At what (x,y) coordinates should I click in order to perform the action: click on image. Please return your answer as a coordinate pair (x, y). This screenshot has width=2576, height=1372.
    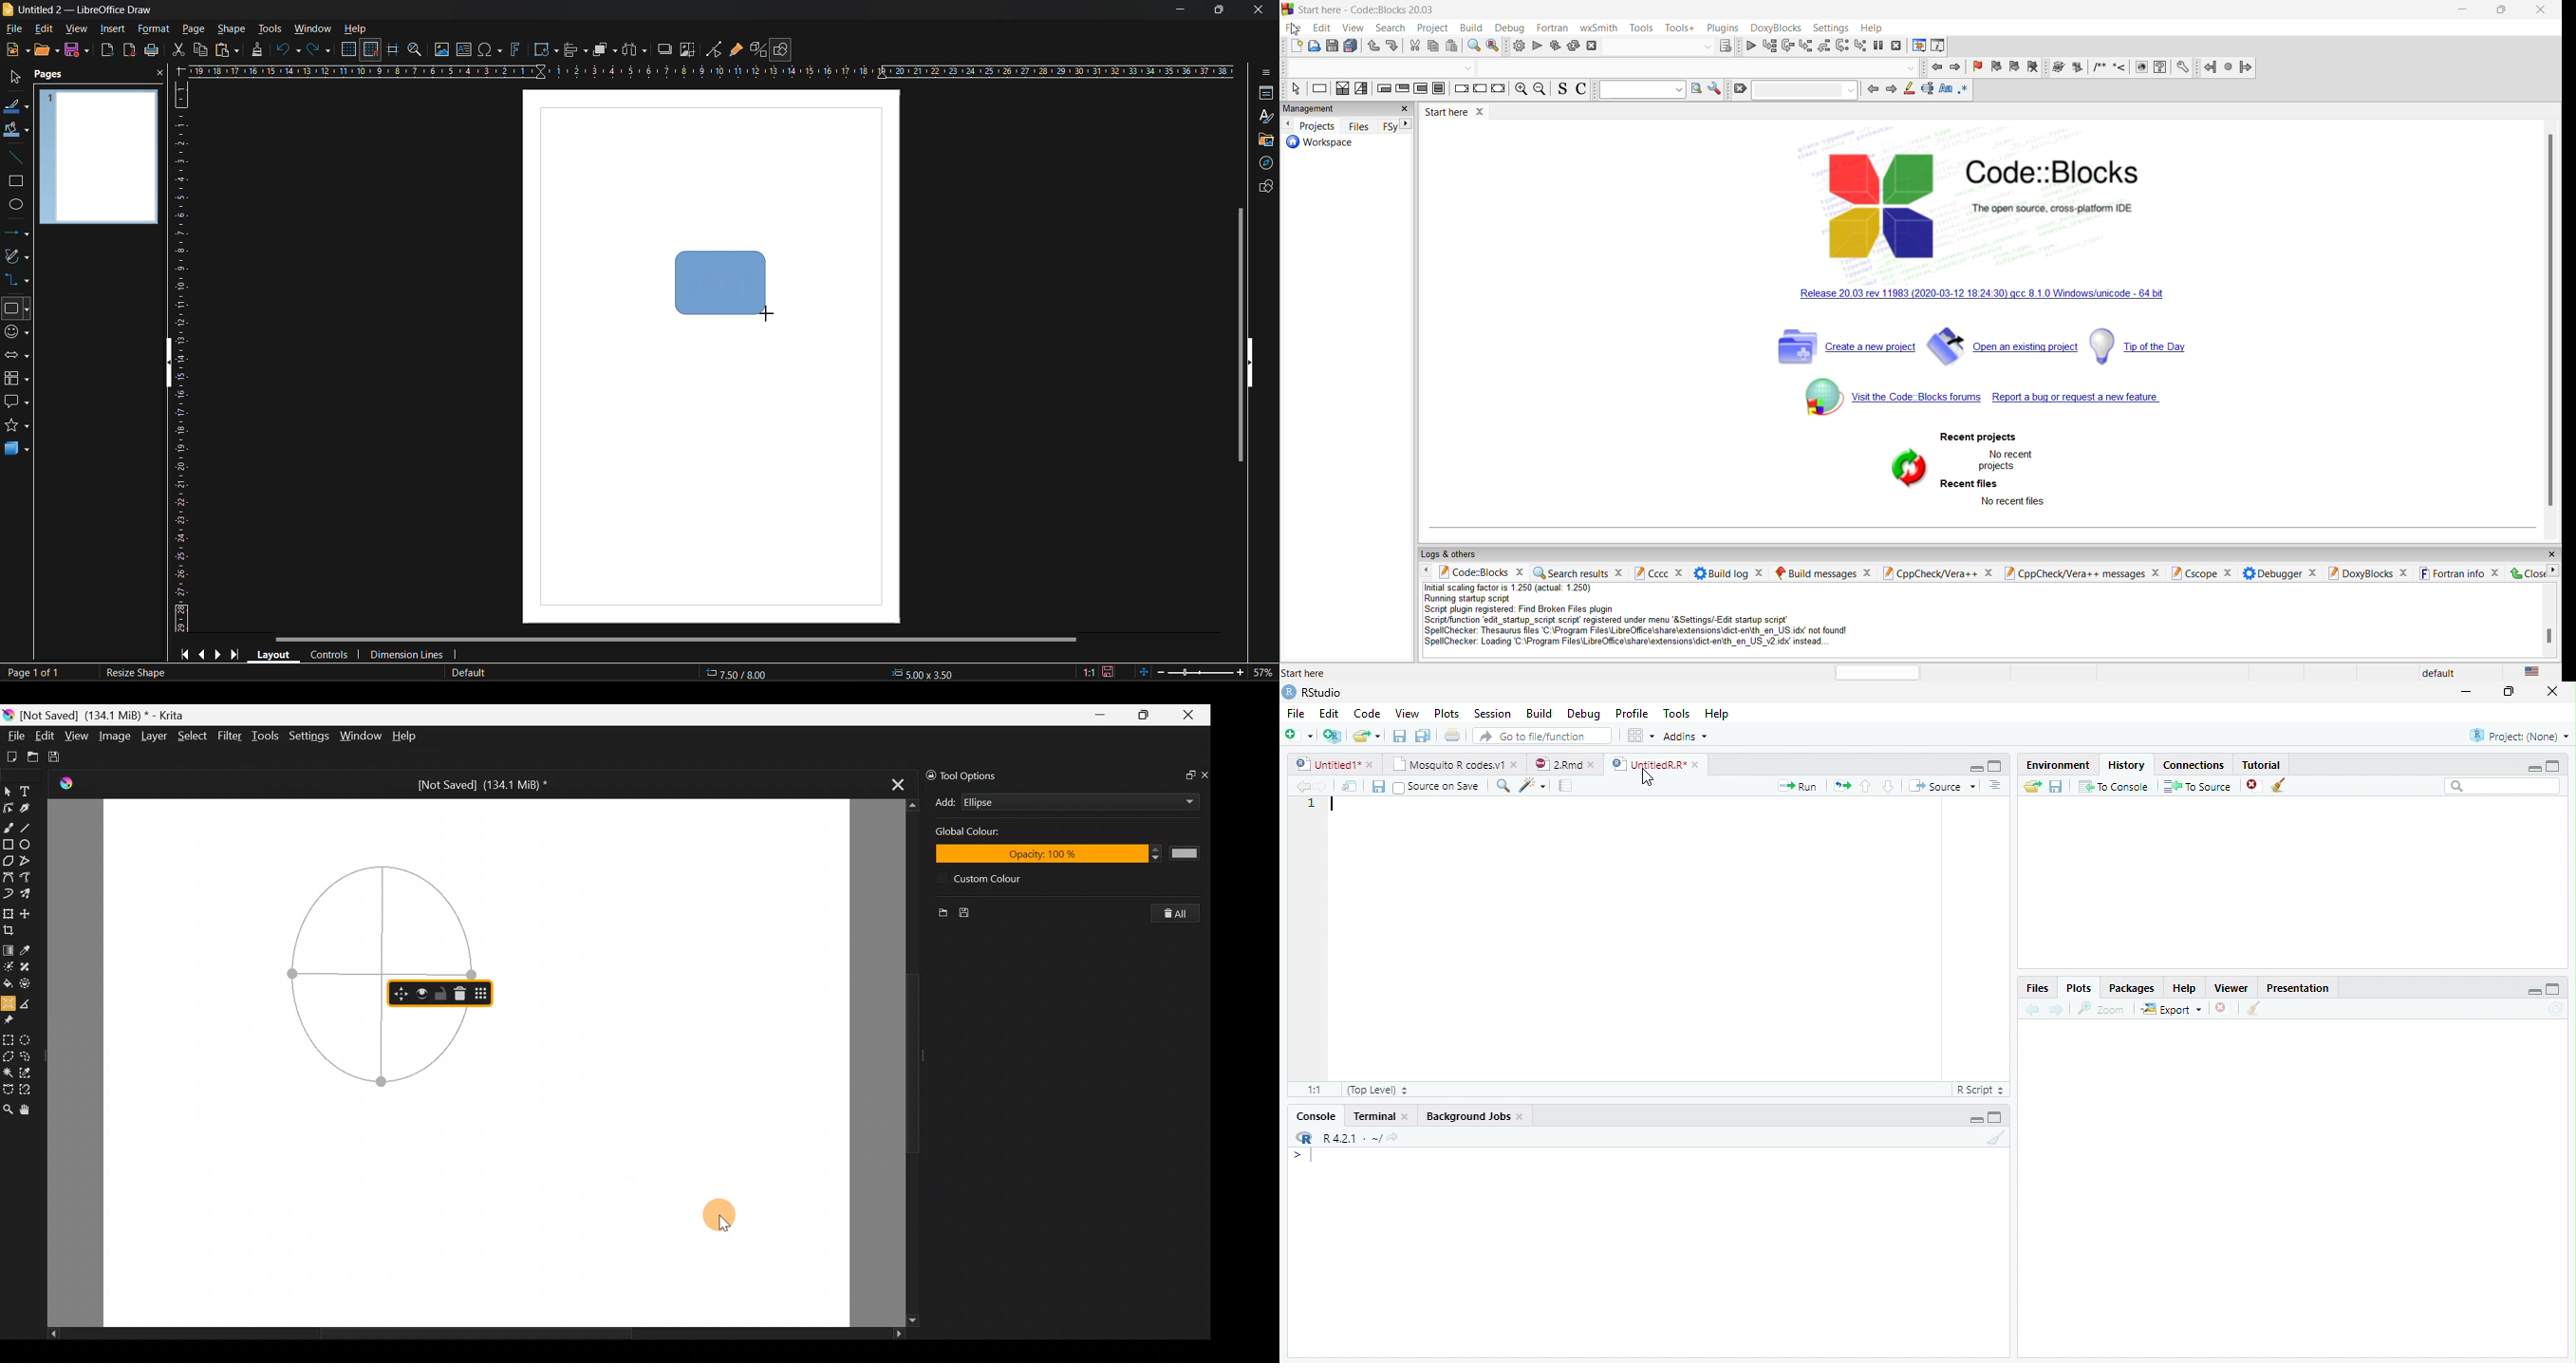
    Looking at the image, I should click on (441, 49).